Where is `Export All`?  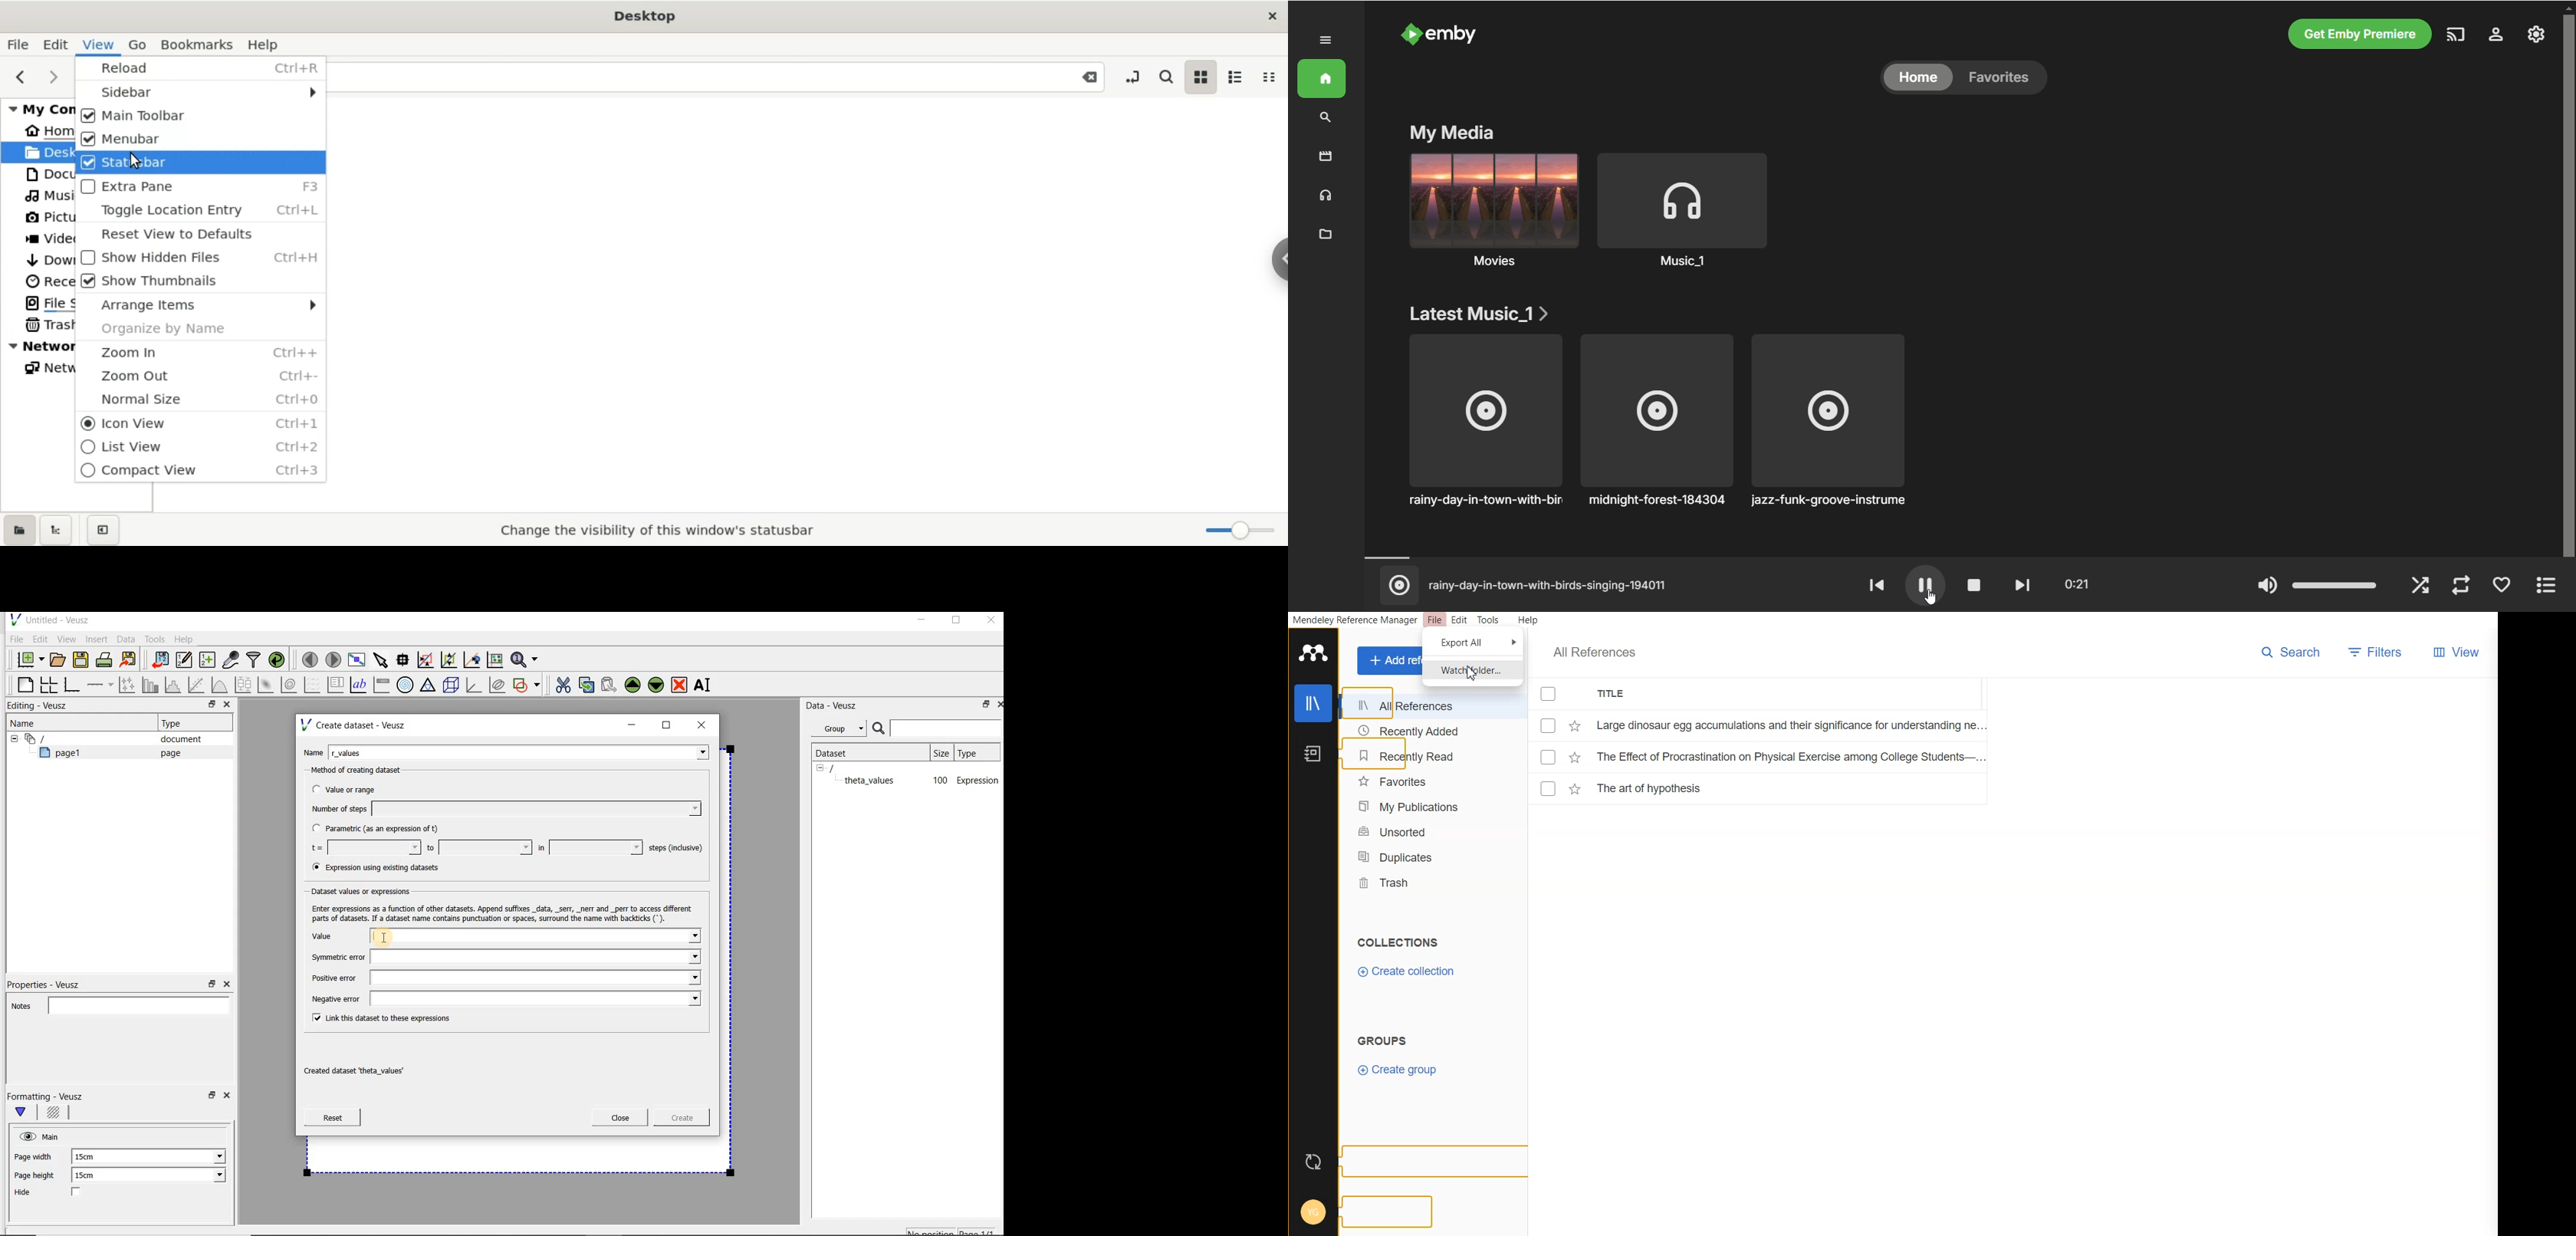
Export All is located at coordinates (1474, 643).